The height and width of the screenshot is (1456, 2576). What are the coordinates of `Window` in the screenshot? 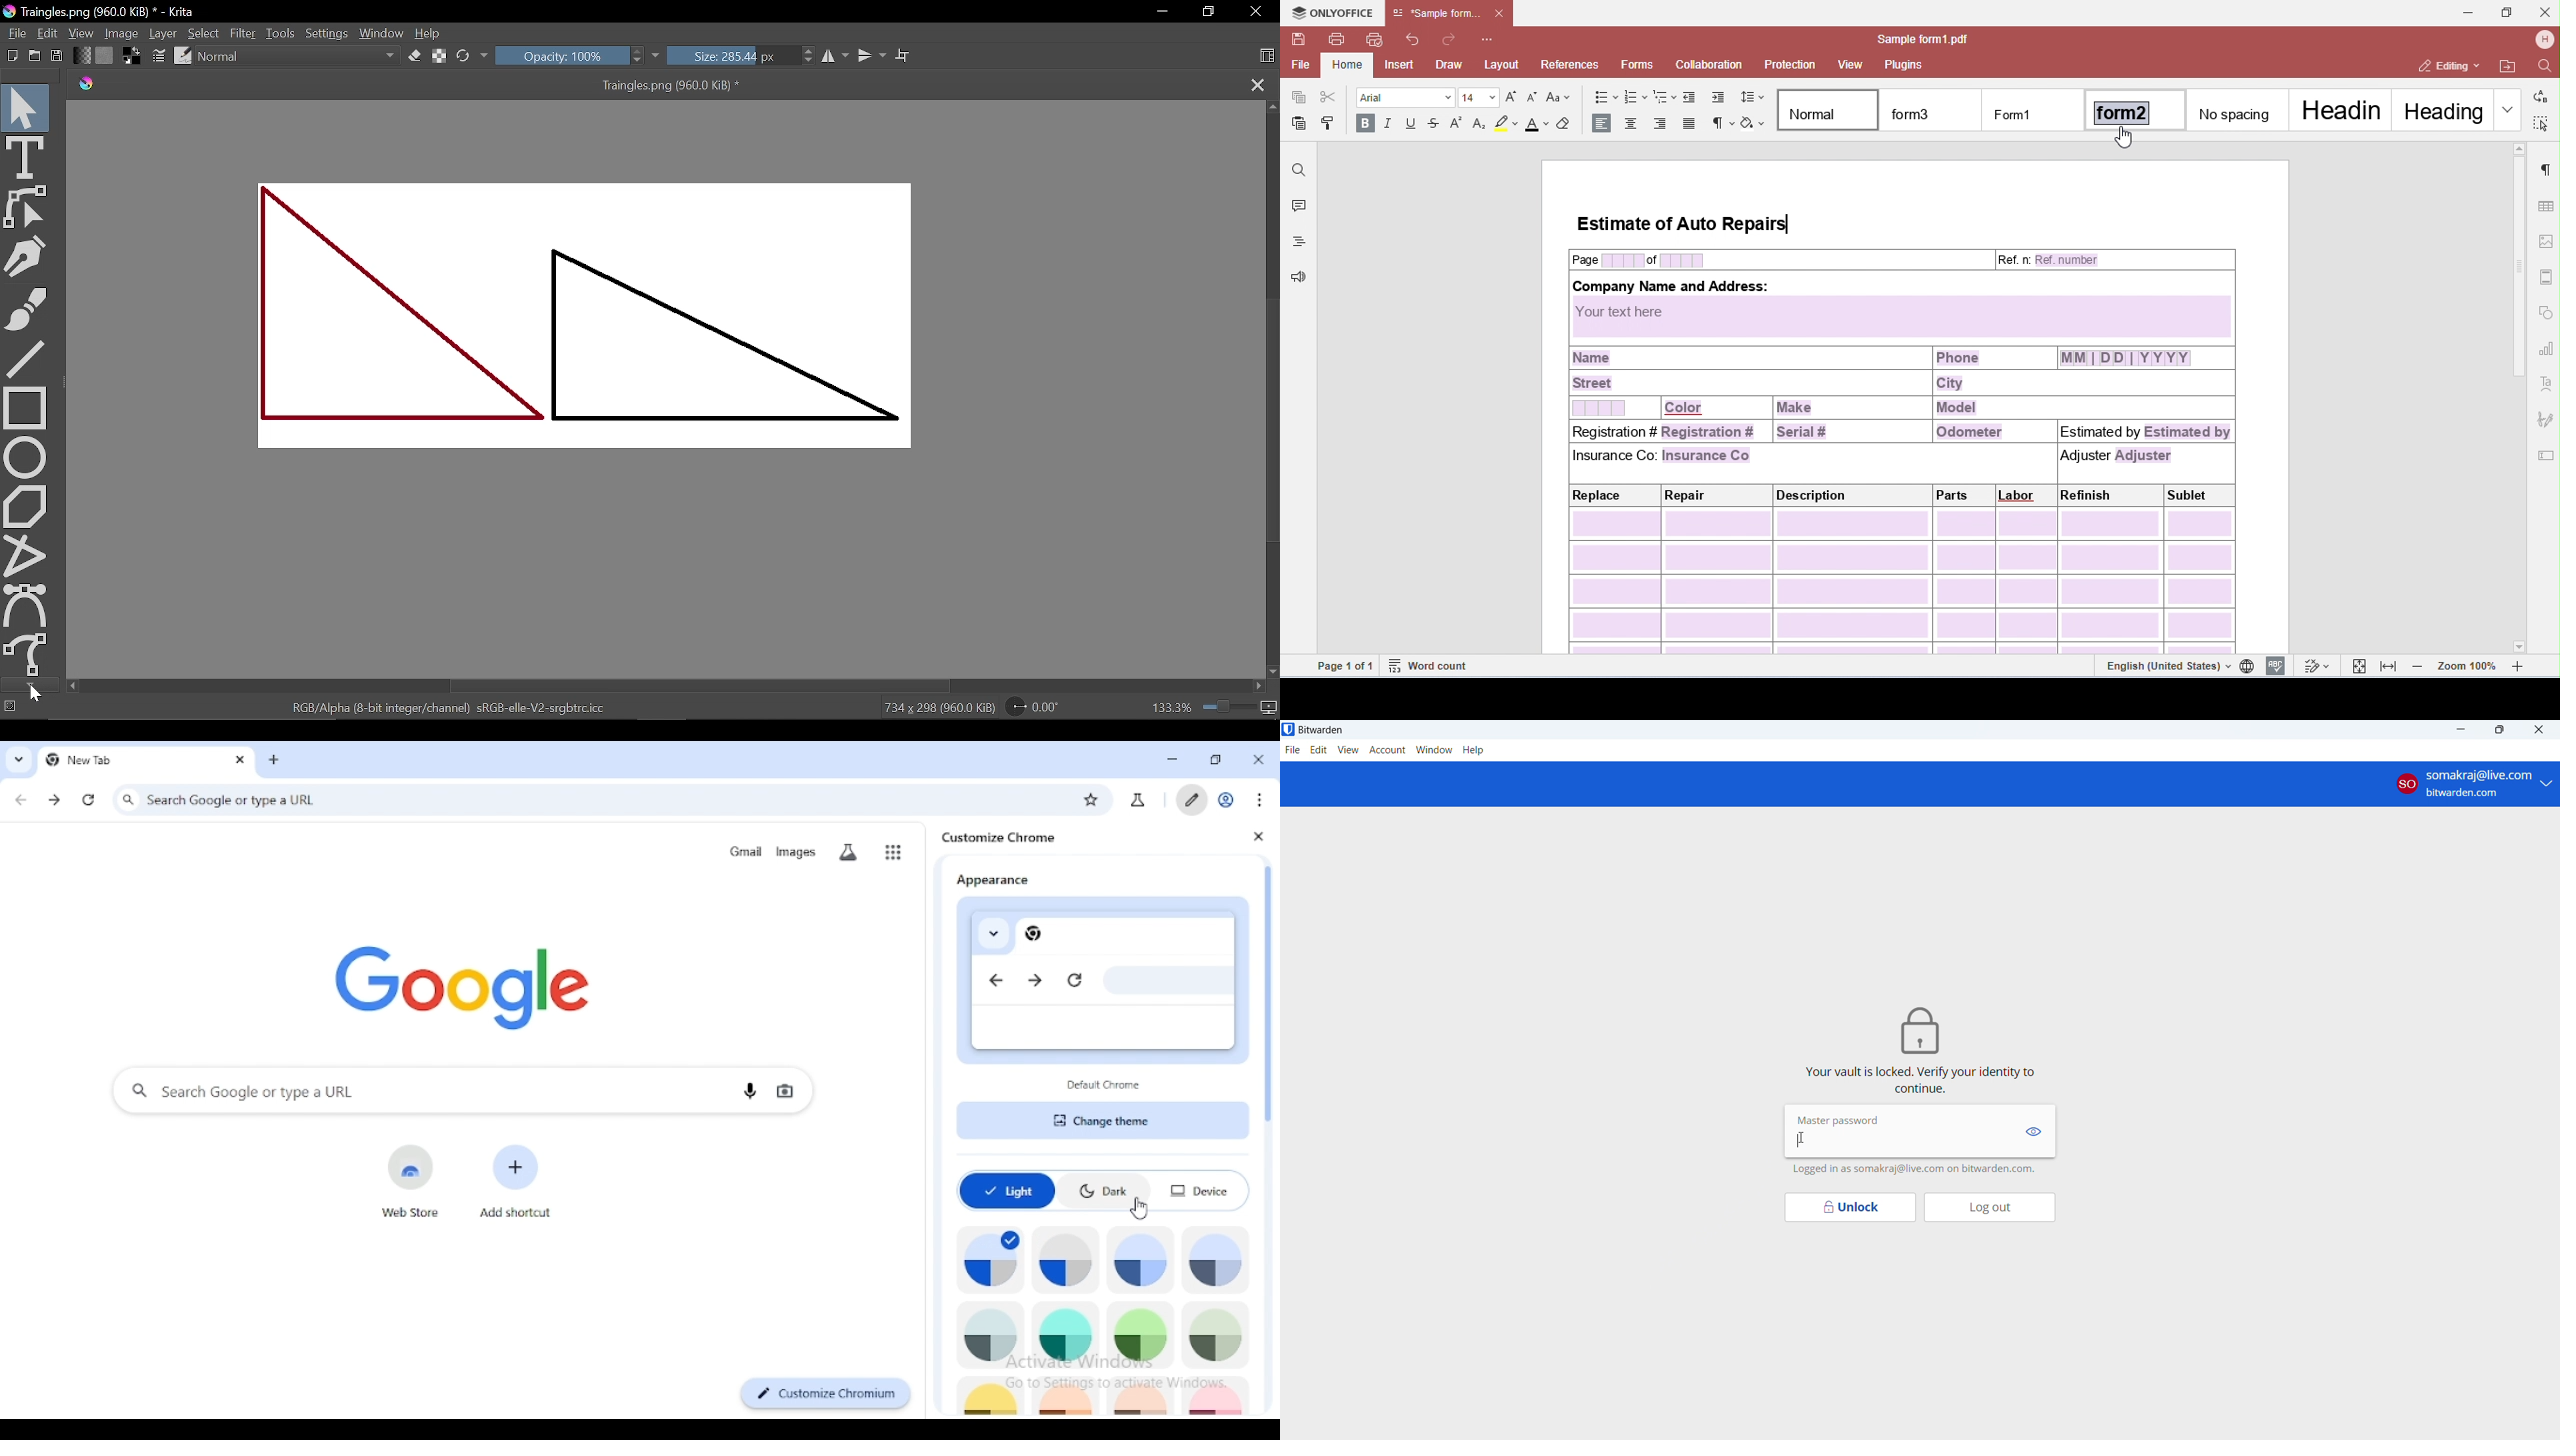 It's located at (383, 31).